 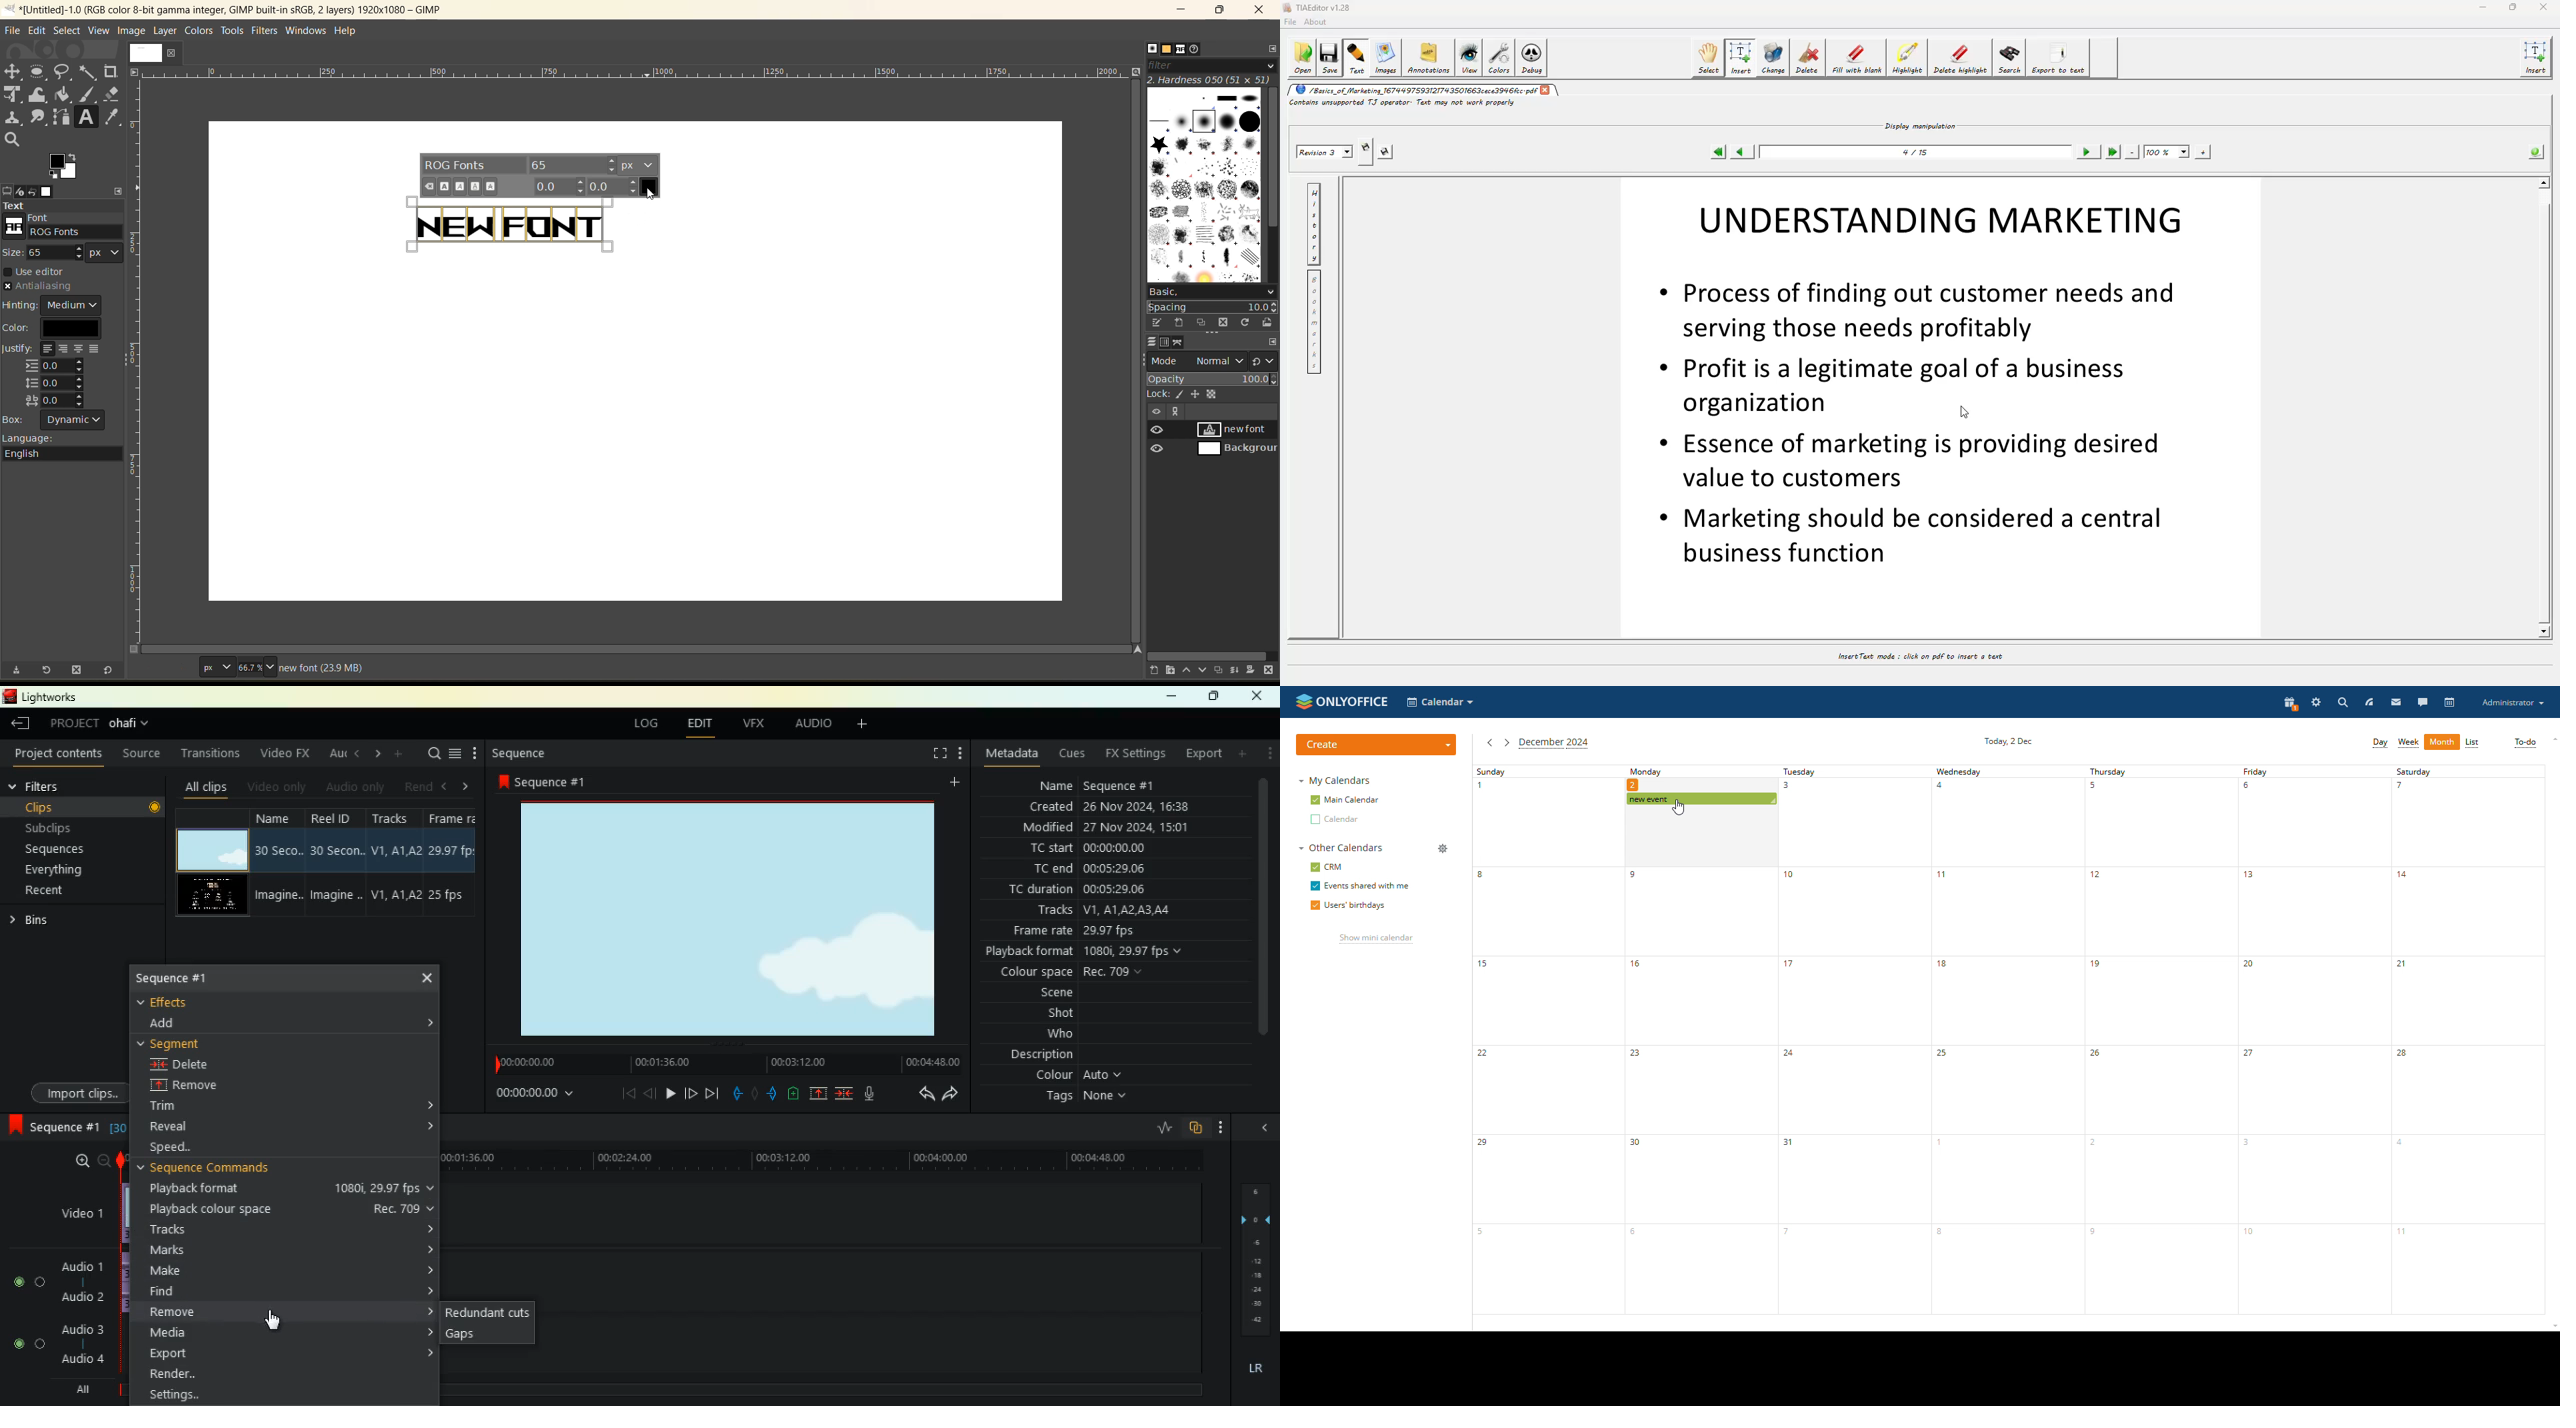 What do you see at coordinates (420, 787) in the screenshot?
I see `rend` at bounding box center [420, 787].